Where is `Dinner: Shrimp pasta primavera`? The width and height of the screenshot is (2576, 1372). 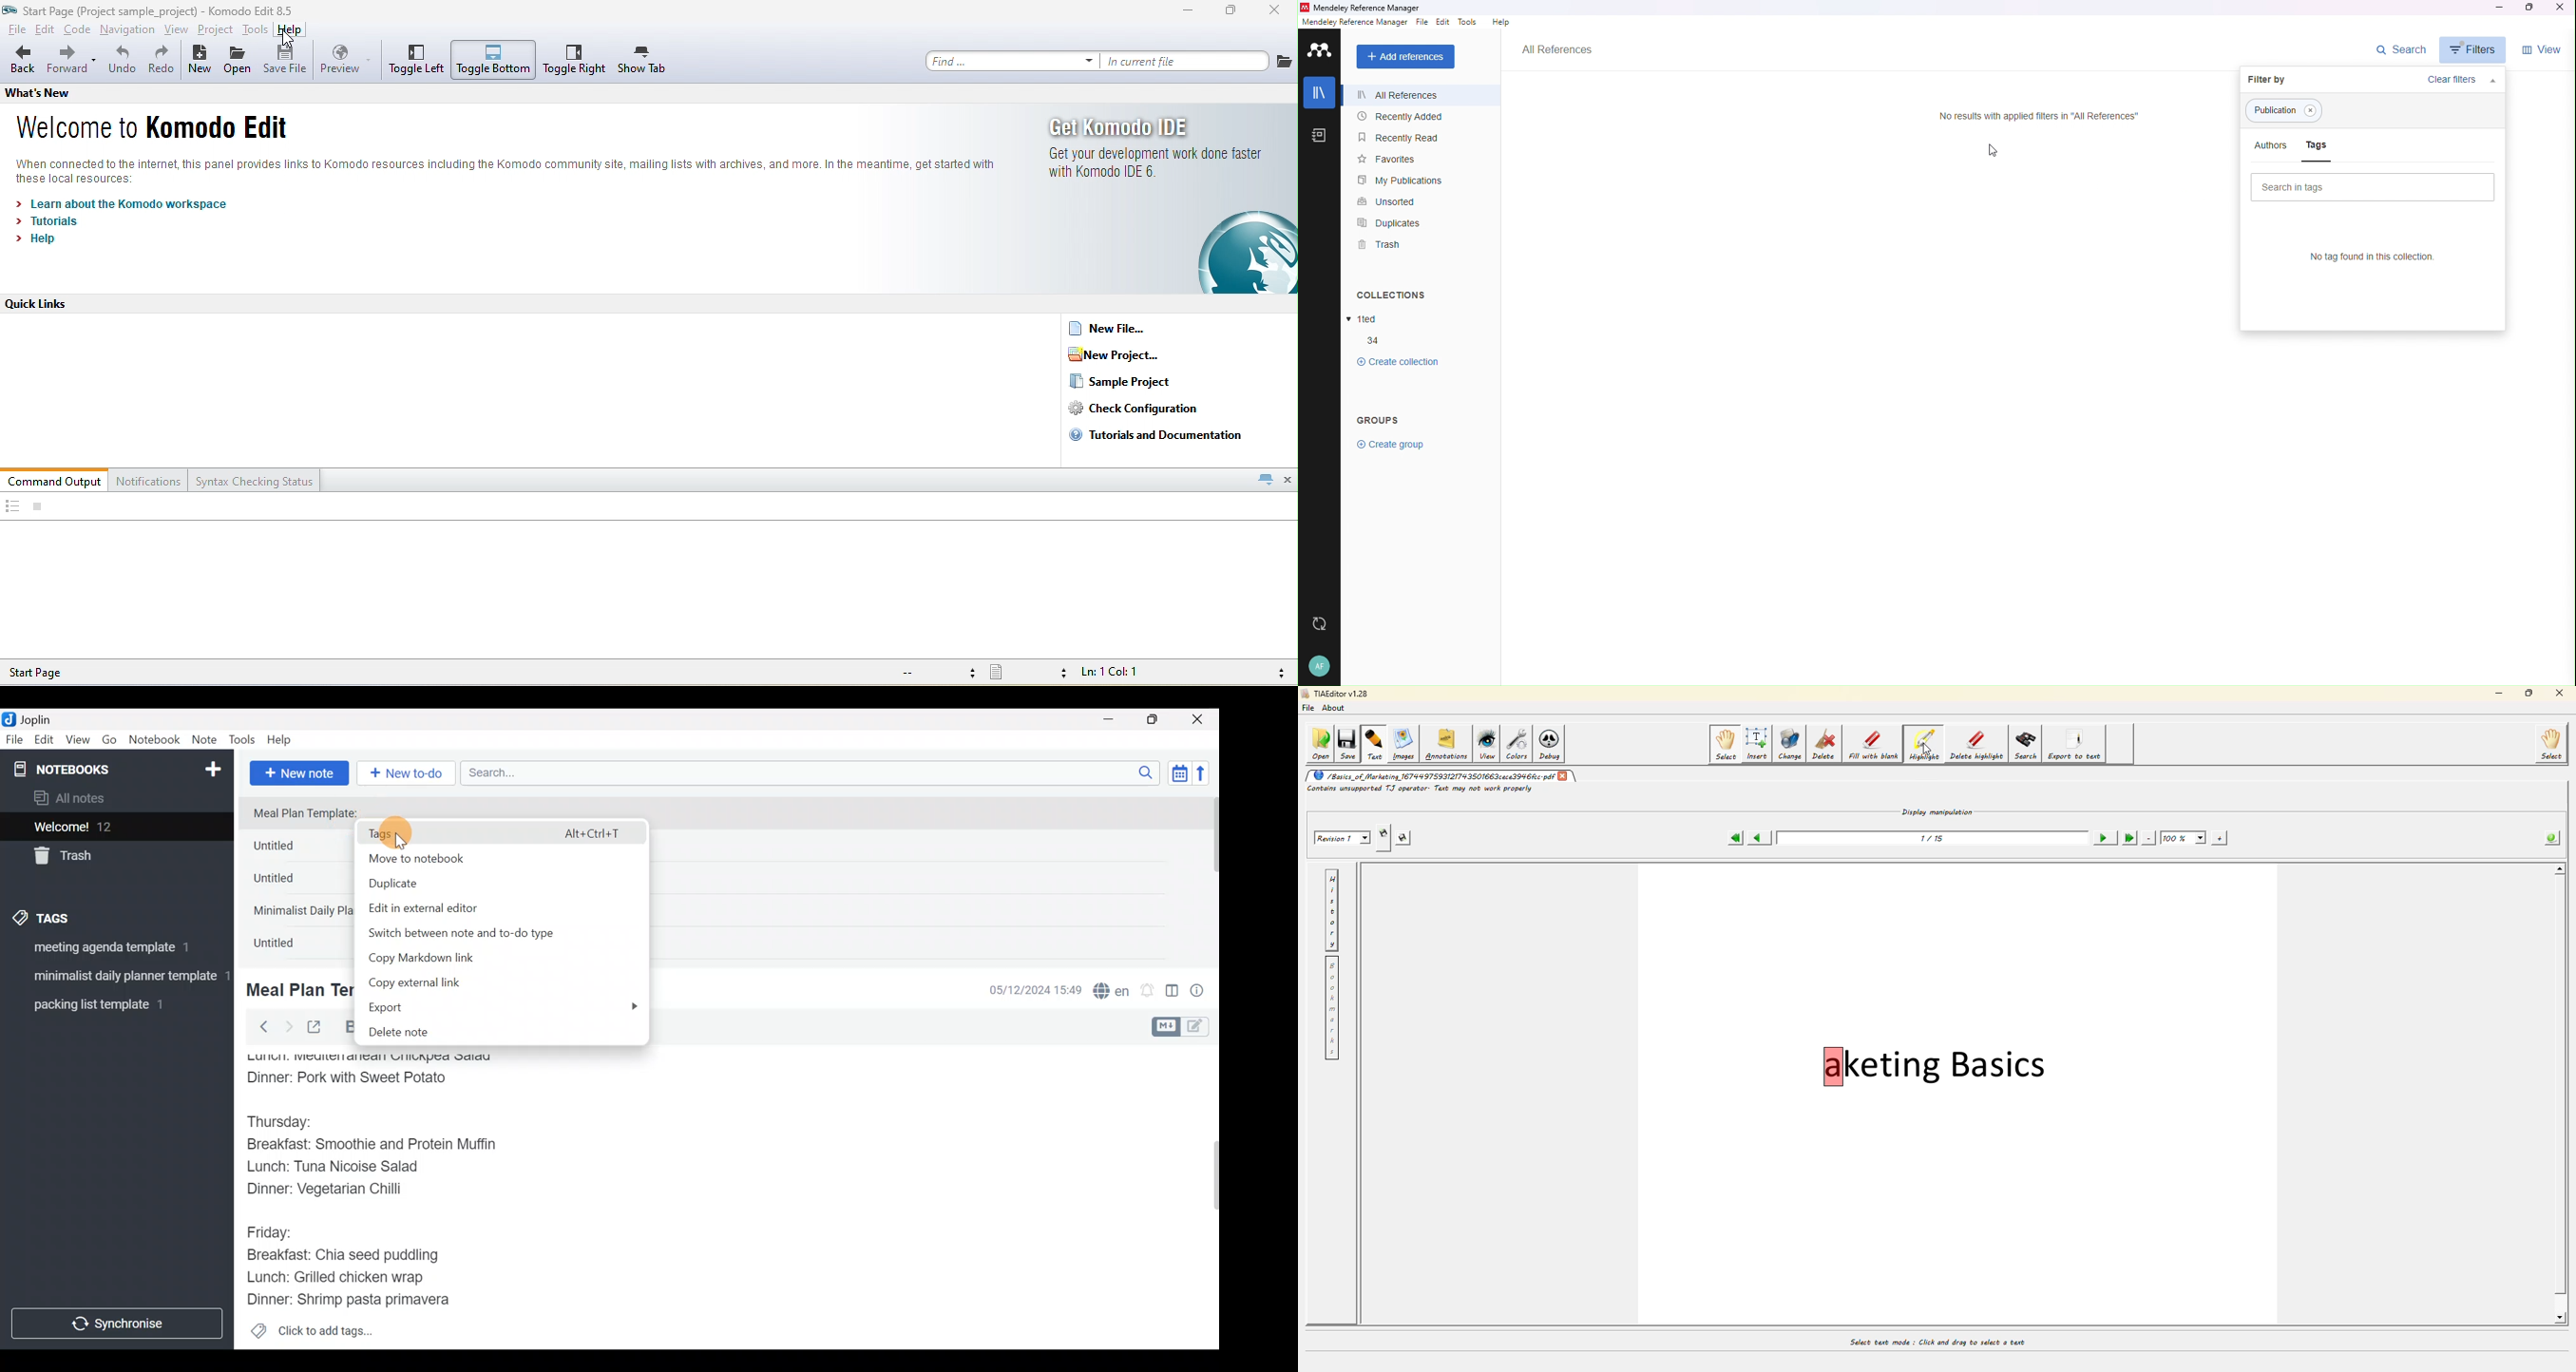 Dinner: Shrimp pasta primavera is located at coordinates (361, 1301).